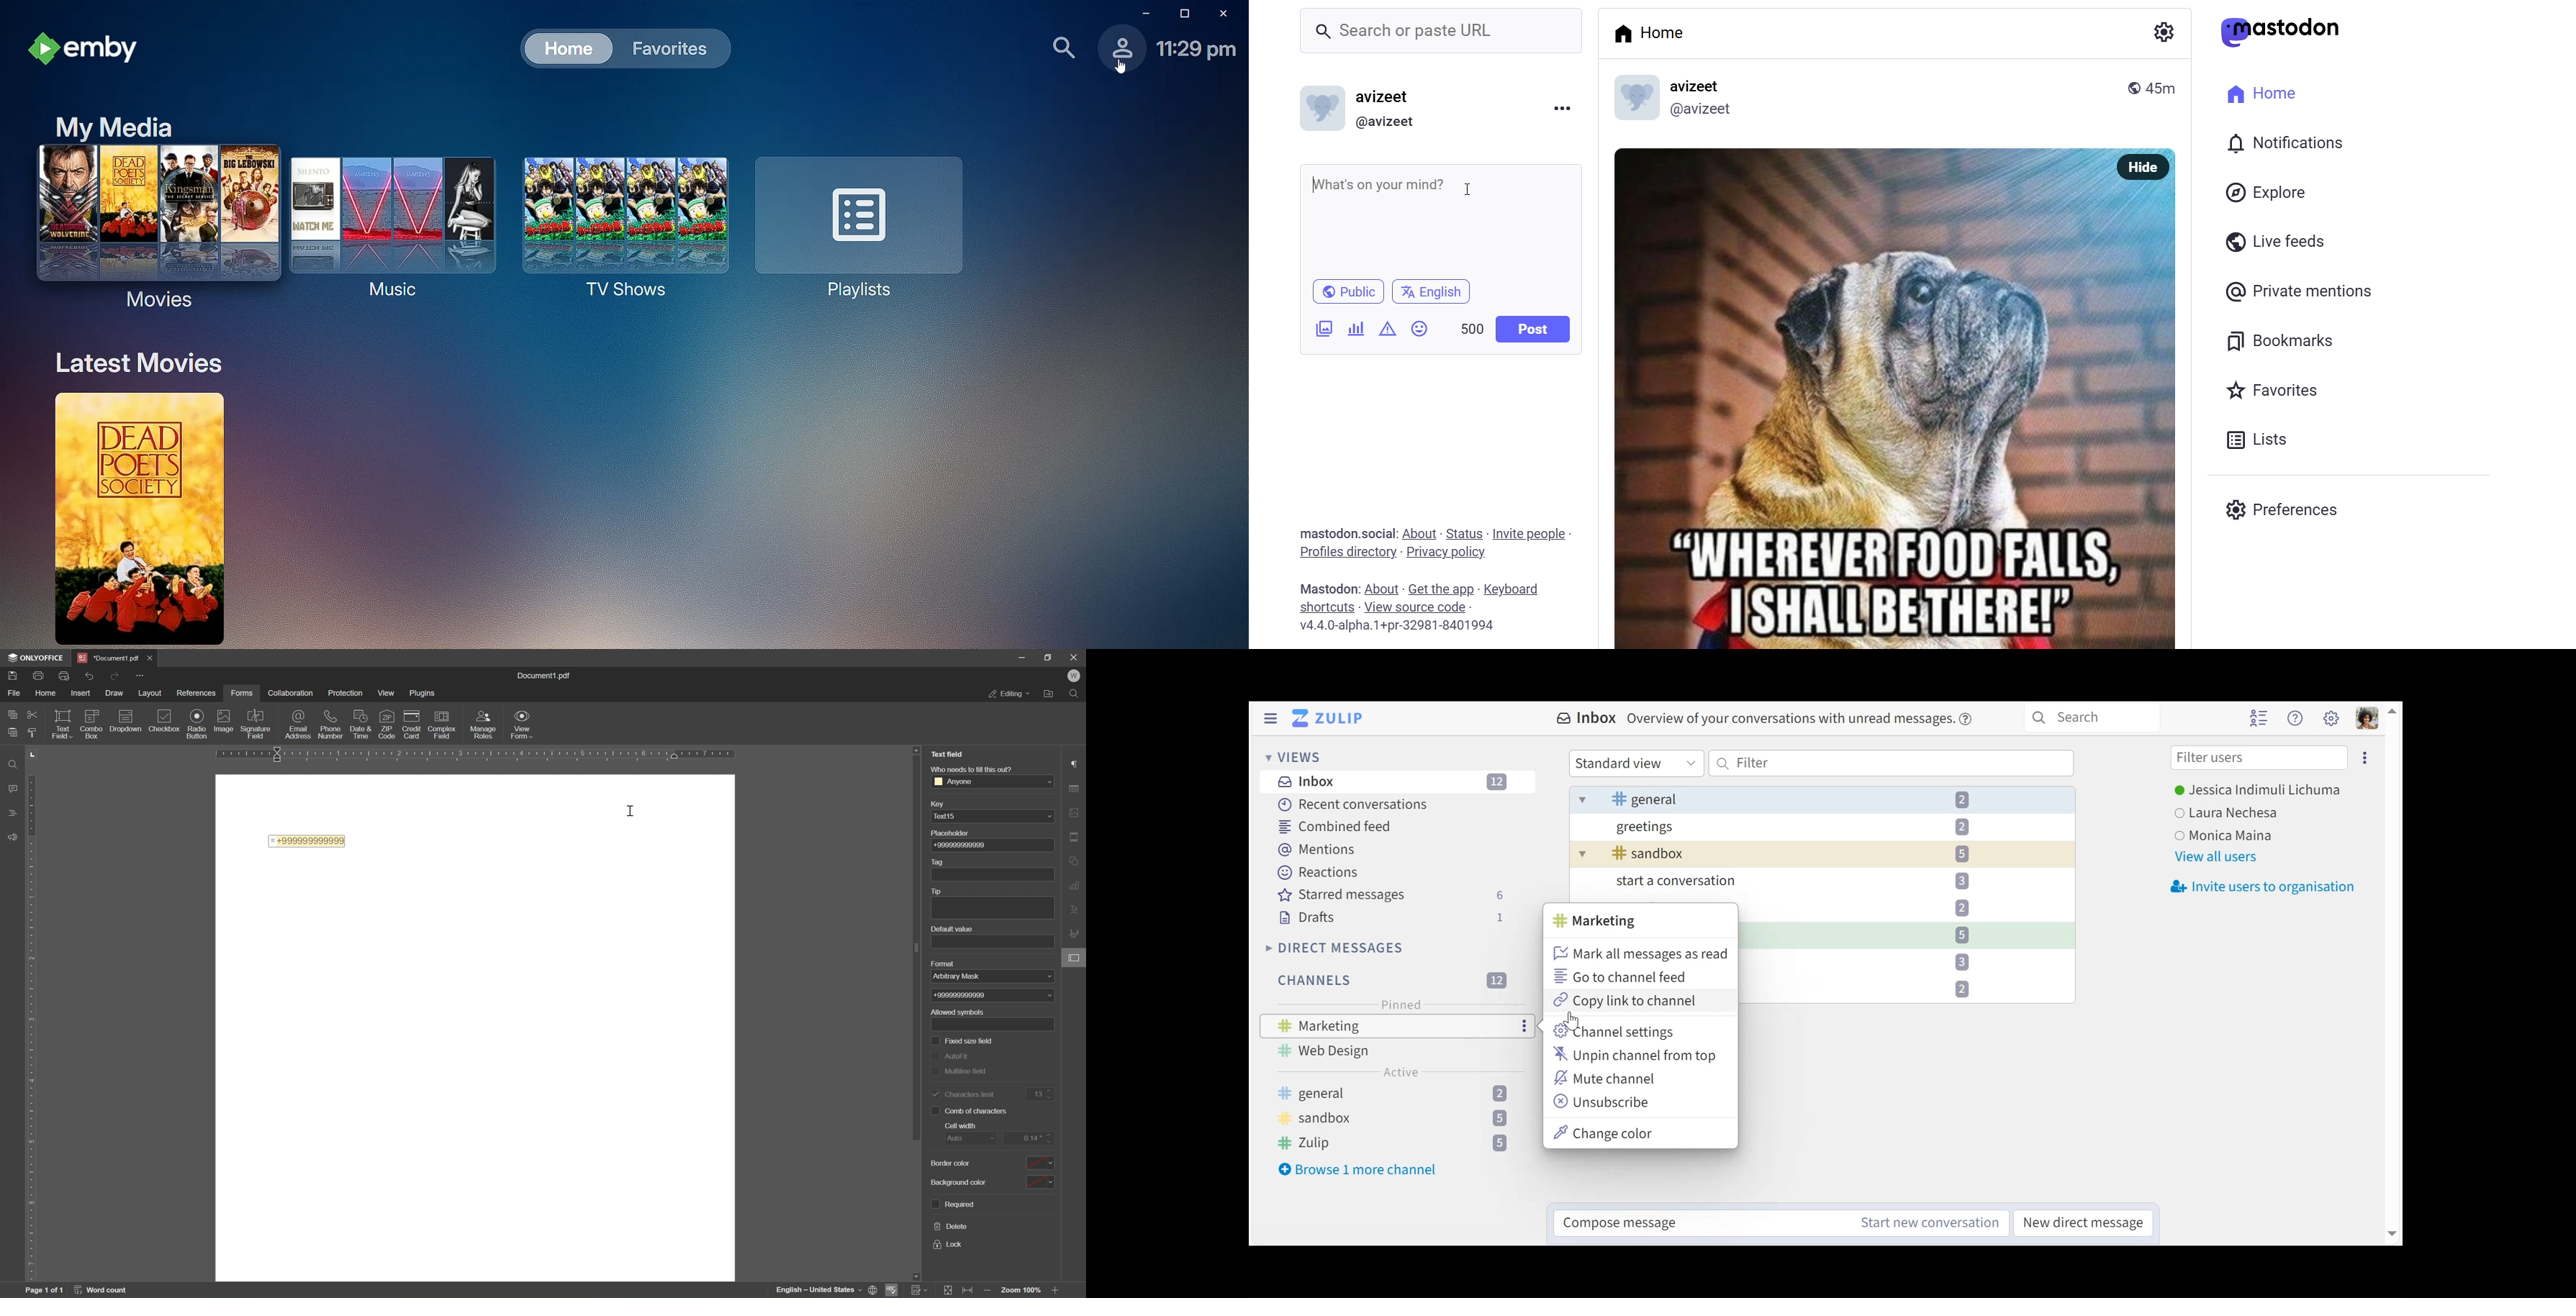 This screenshot has height=1316, width=2576. I want to click on english - united states, so click(817, 1291).